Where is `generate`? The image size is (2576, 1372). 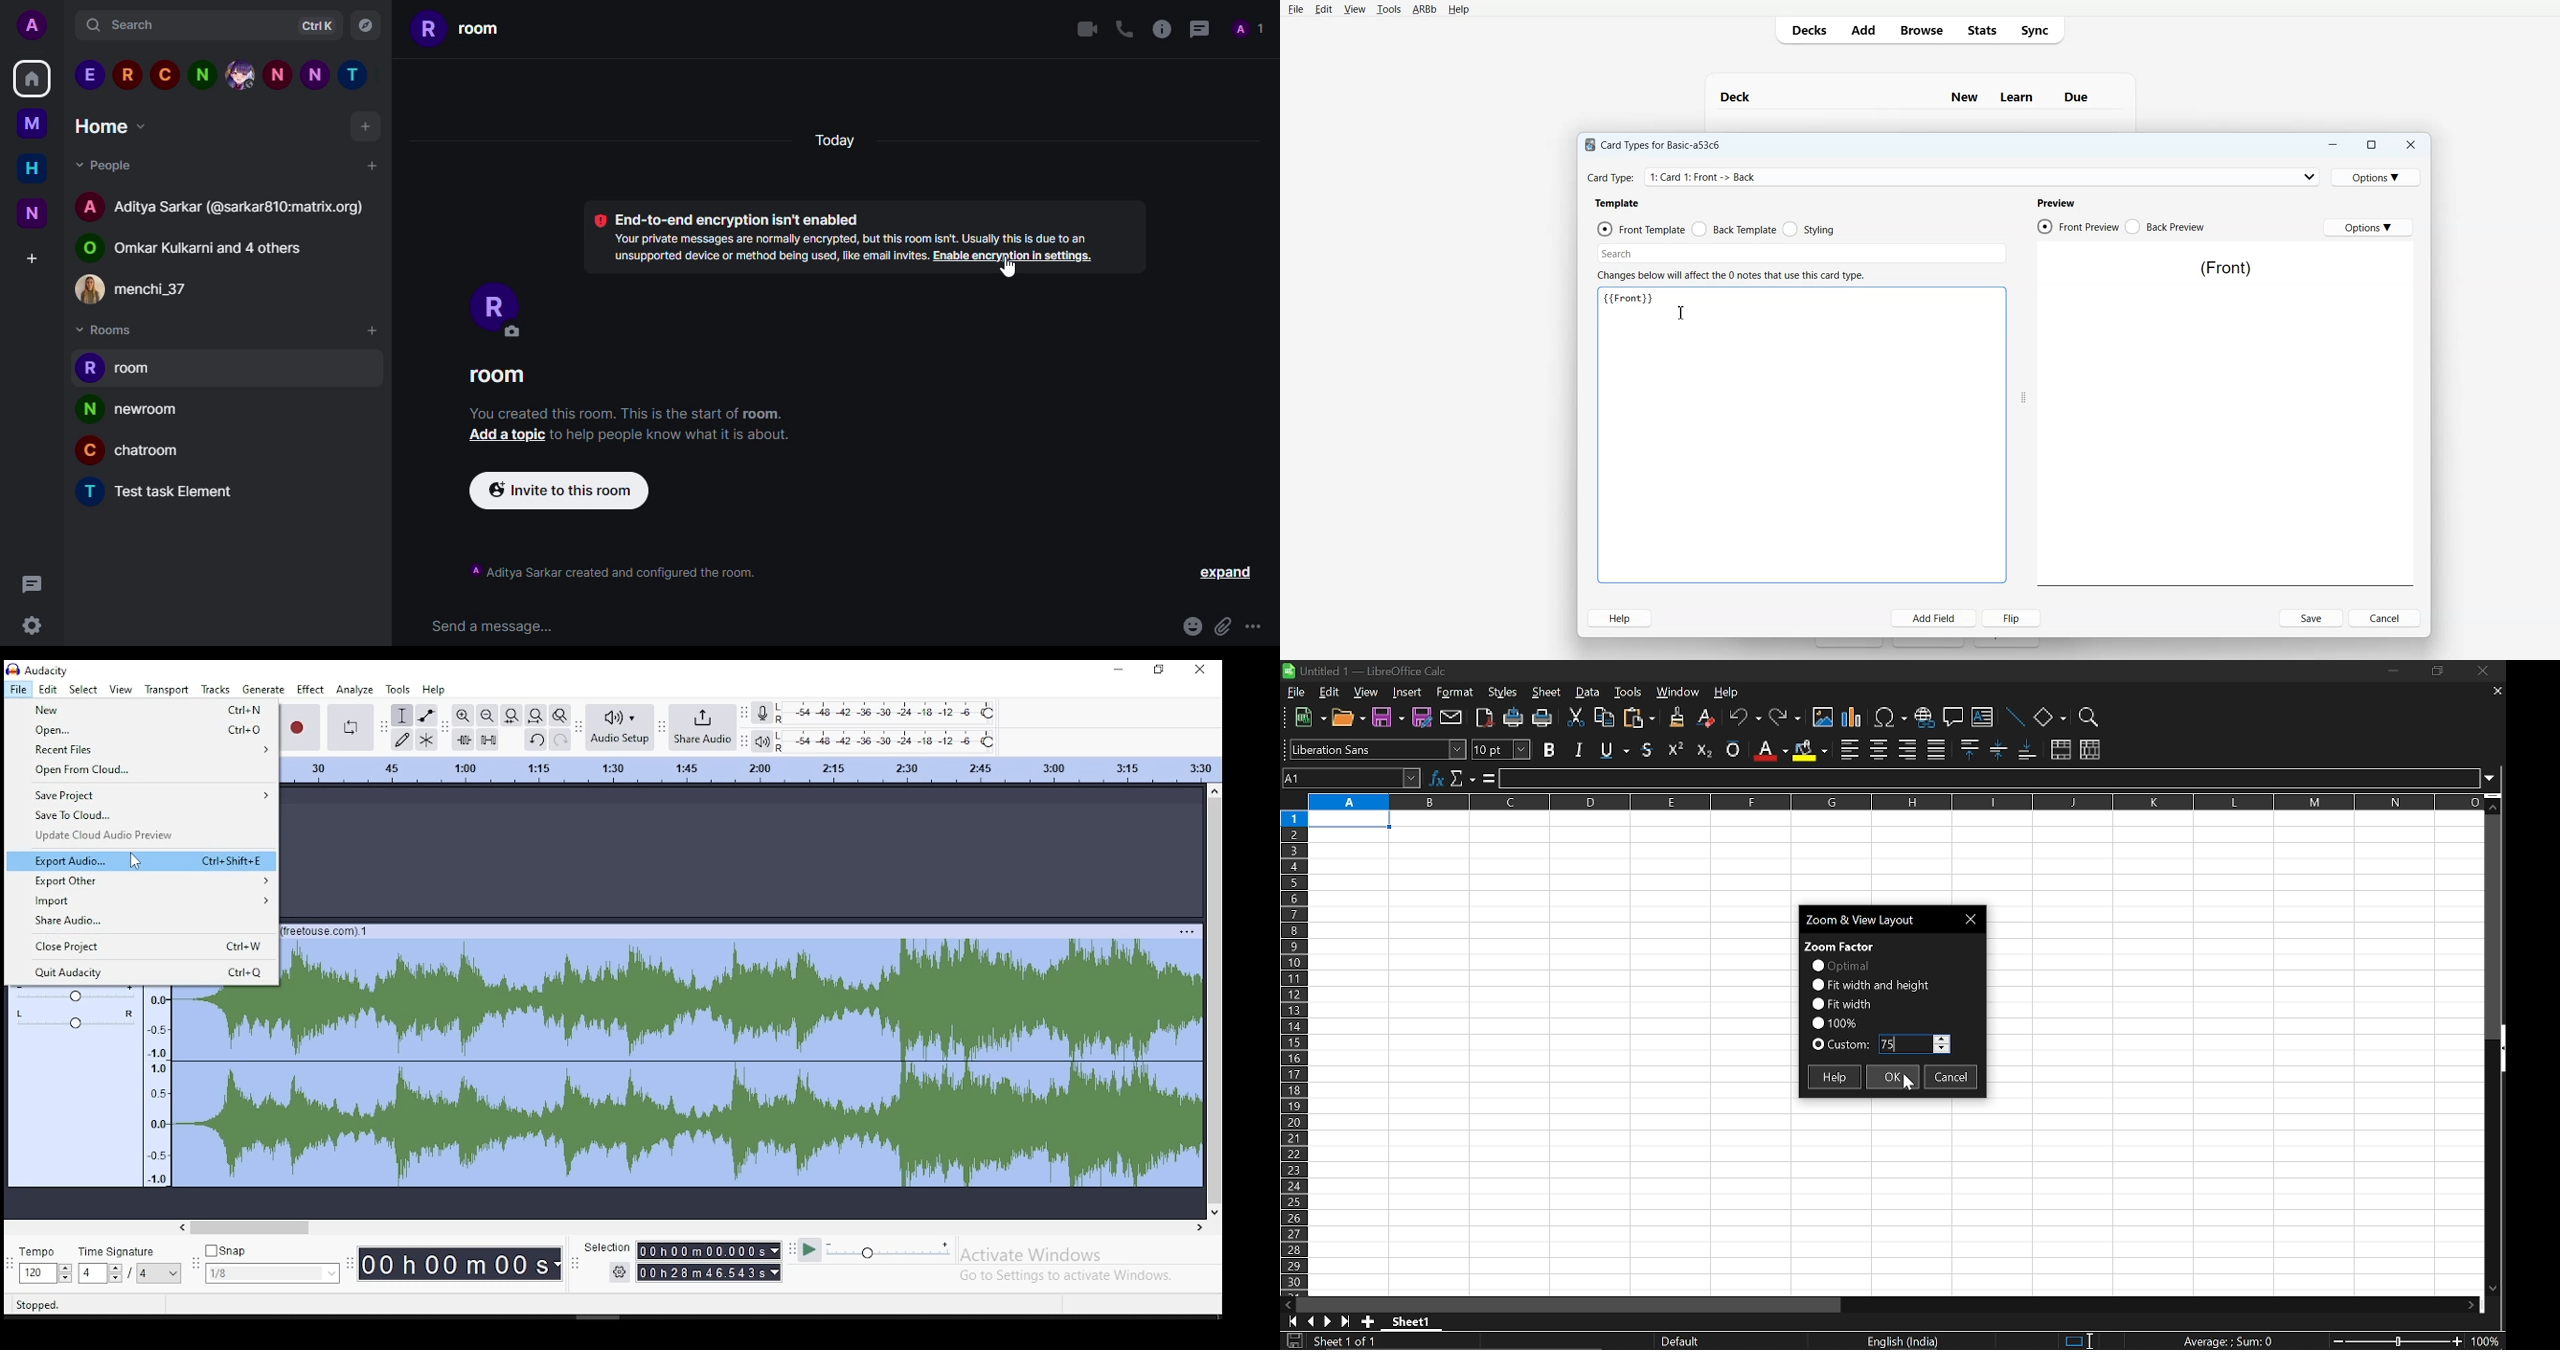
generate is located at coordinates (264, 689).